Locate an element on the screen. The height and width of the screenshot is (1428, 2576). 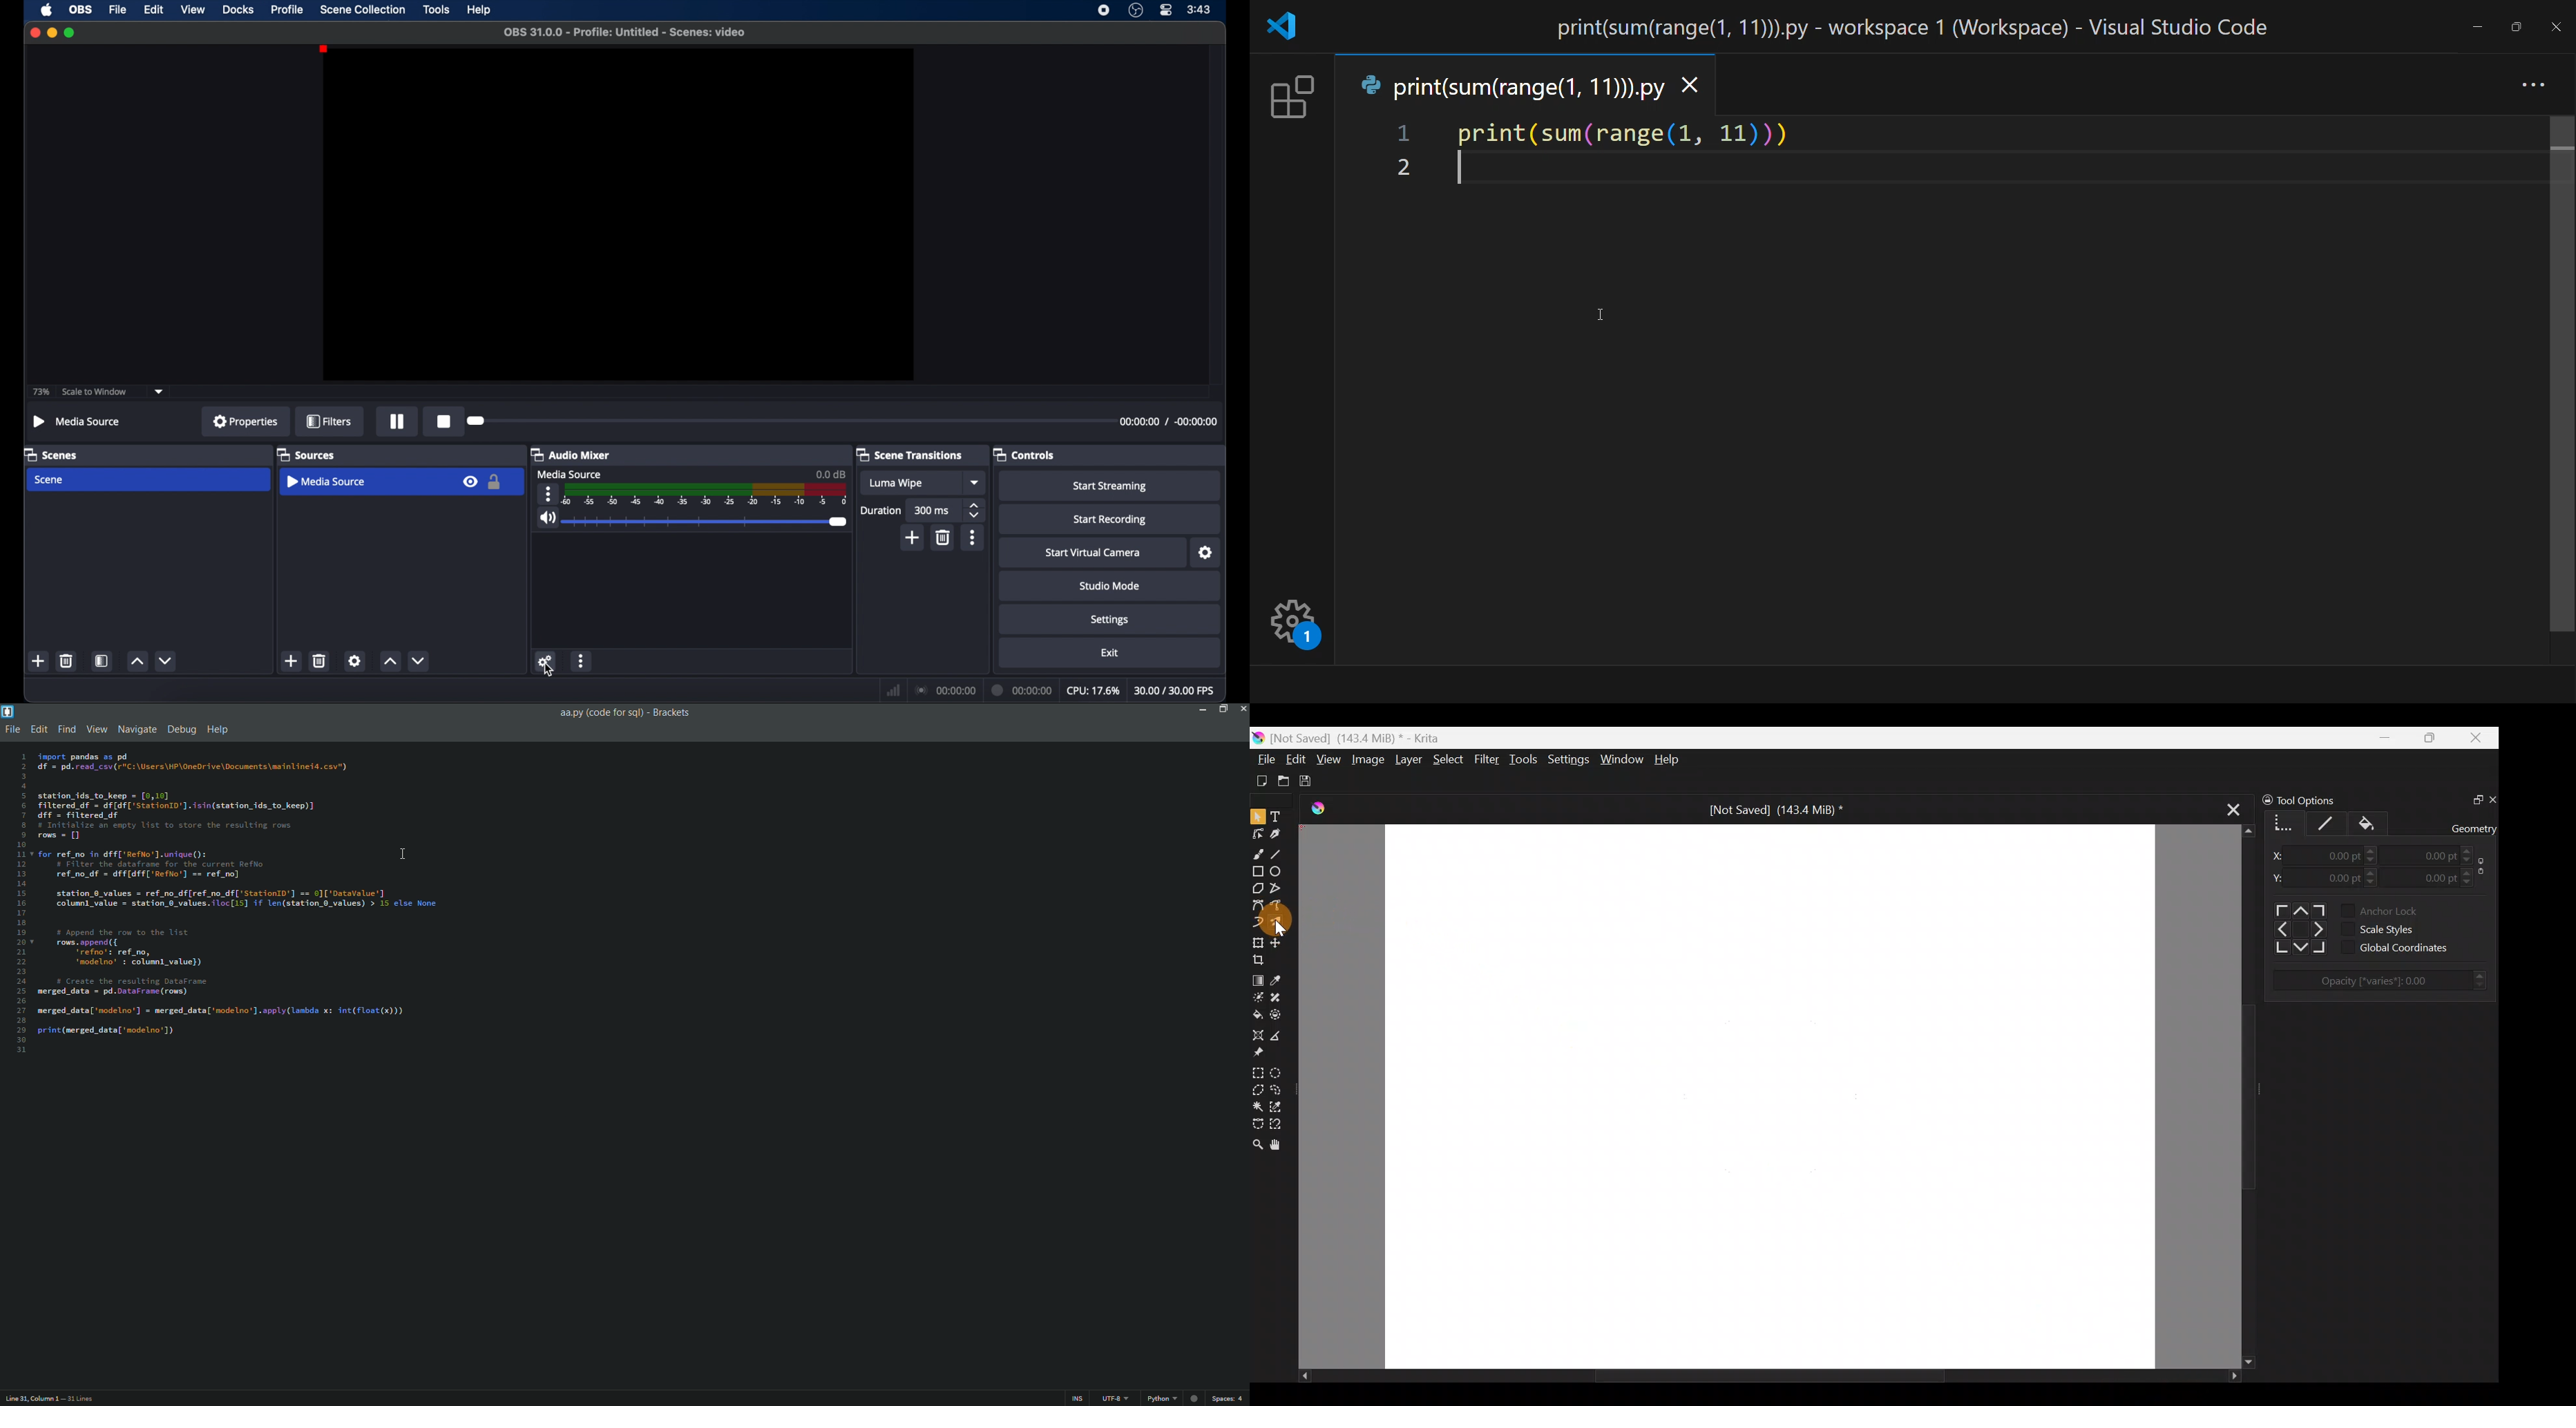
python is located at coordinates (1164, 1398).